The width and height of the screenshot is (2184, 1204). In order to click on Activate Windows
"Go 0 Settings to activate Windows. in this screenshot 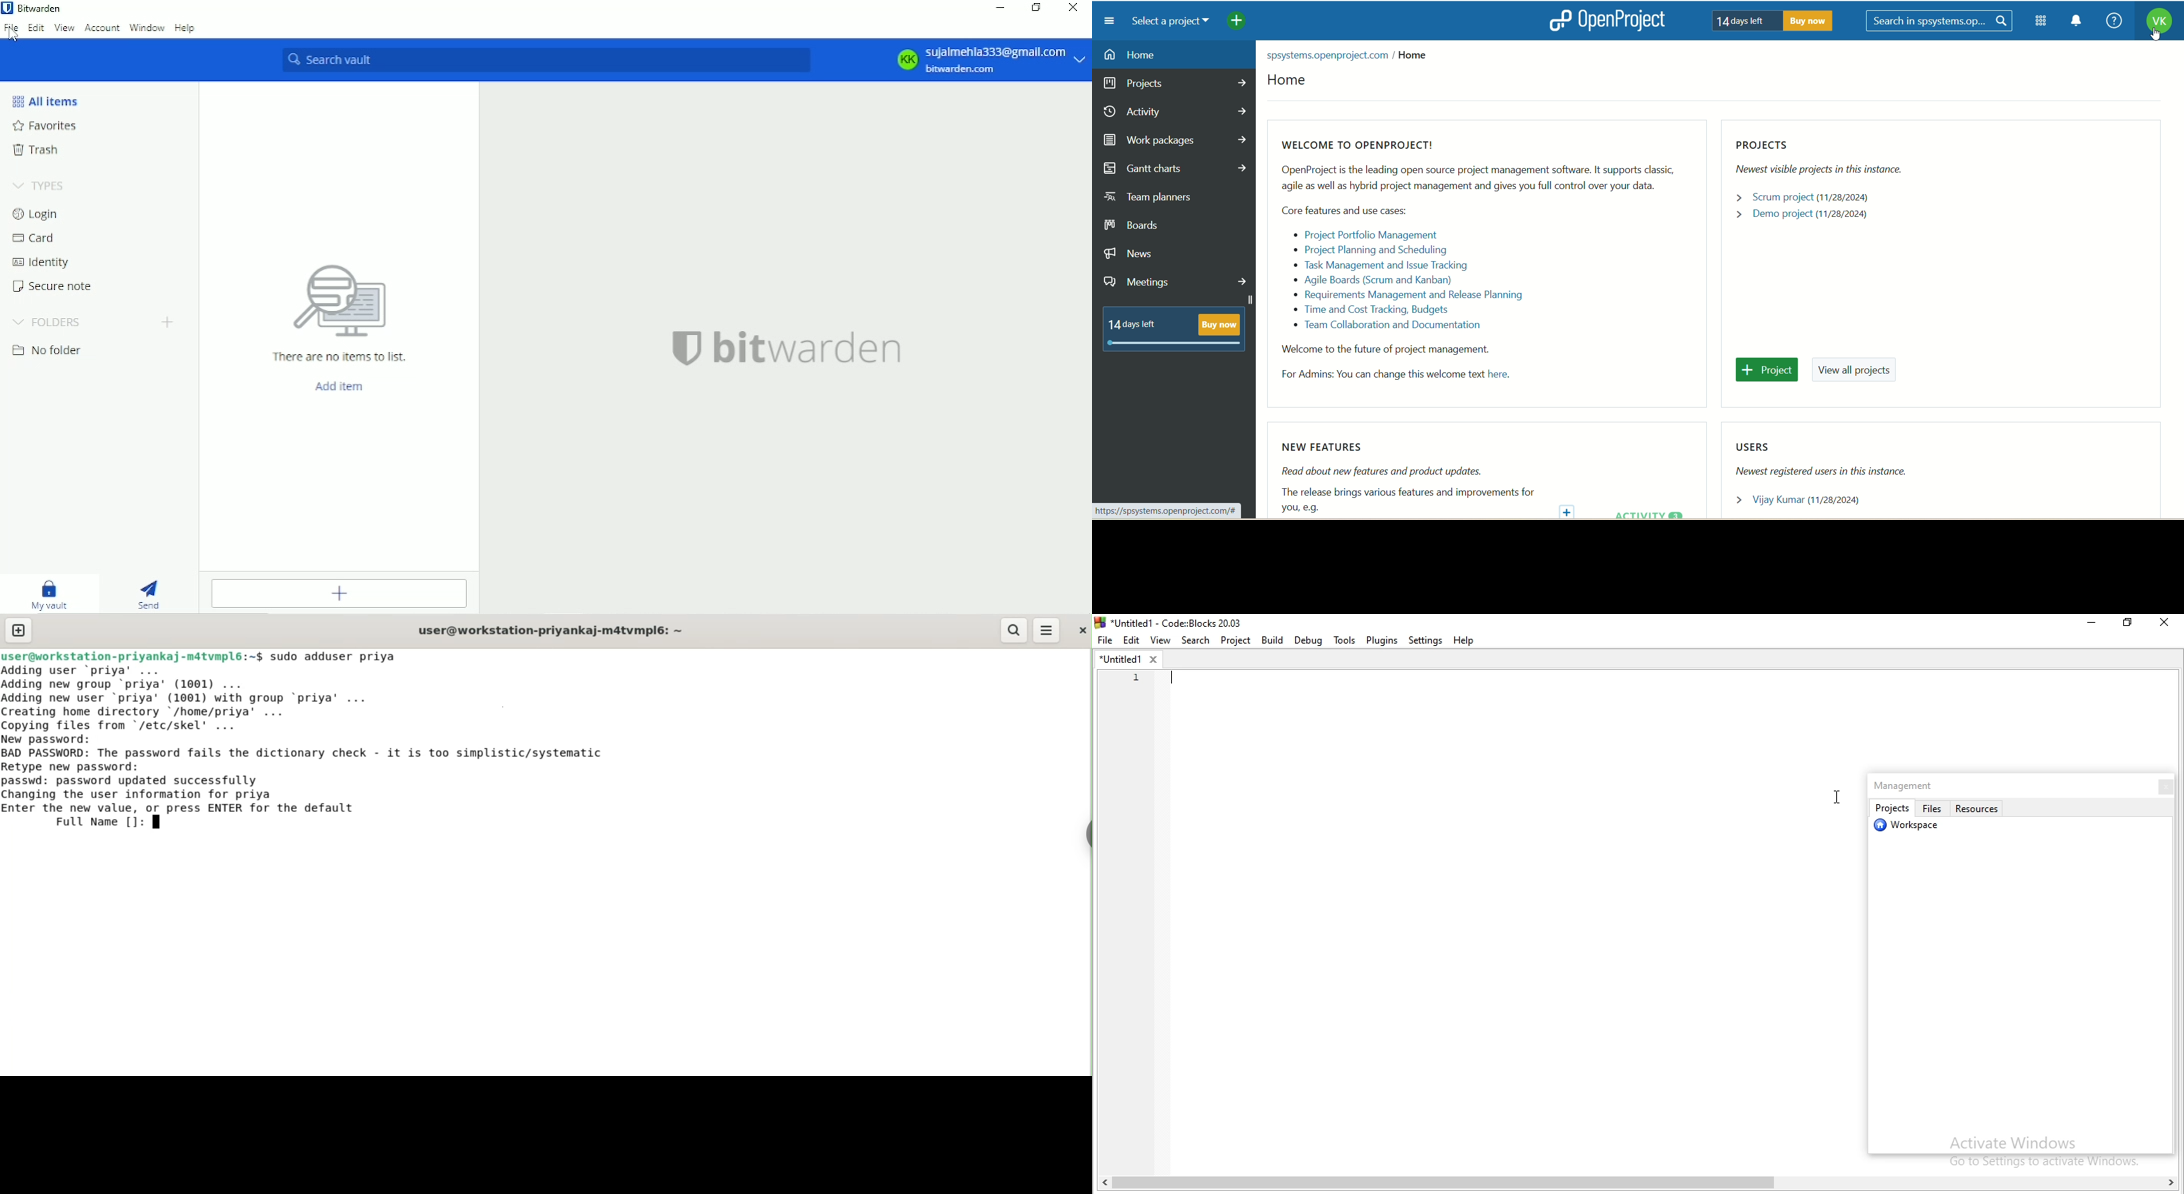, I will do `click(2038, 1150)`.